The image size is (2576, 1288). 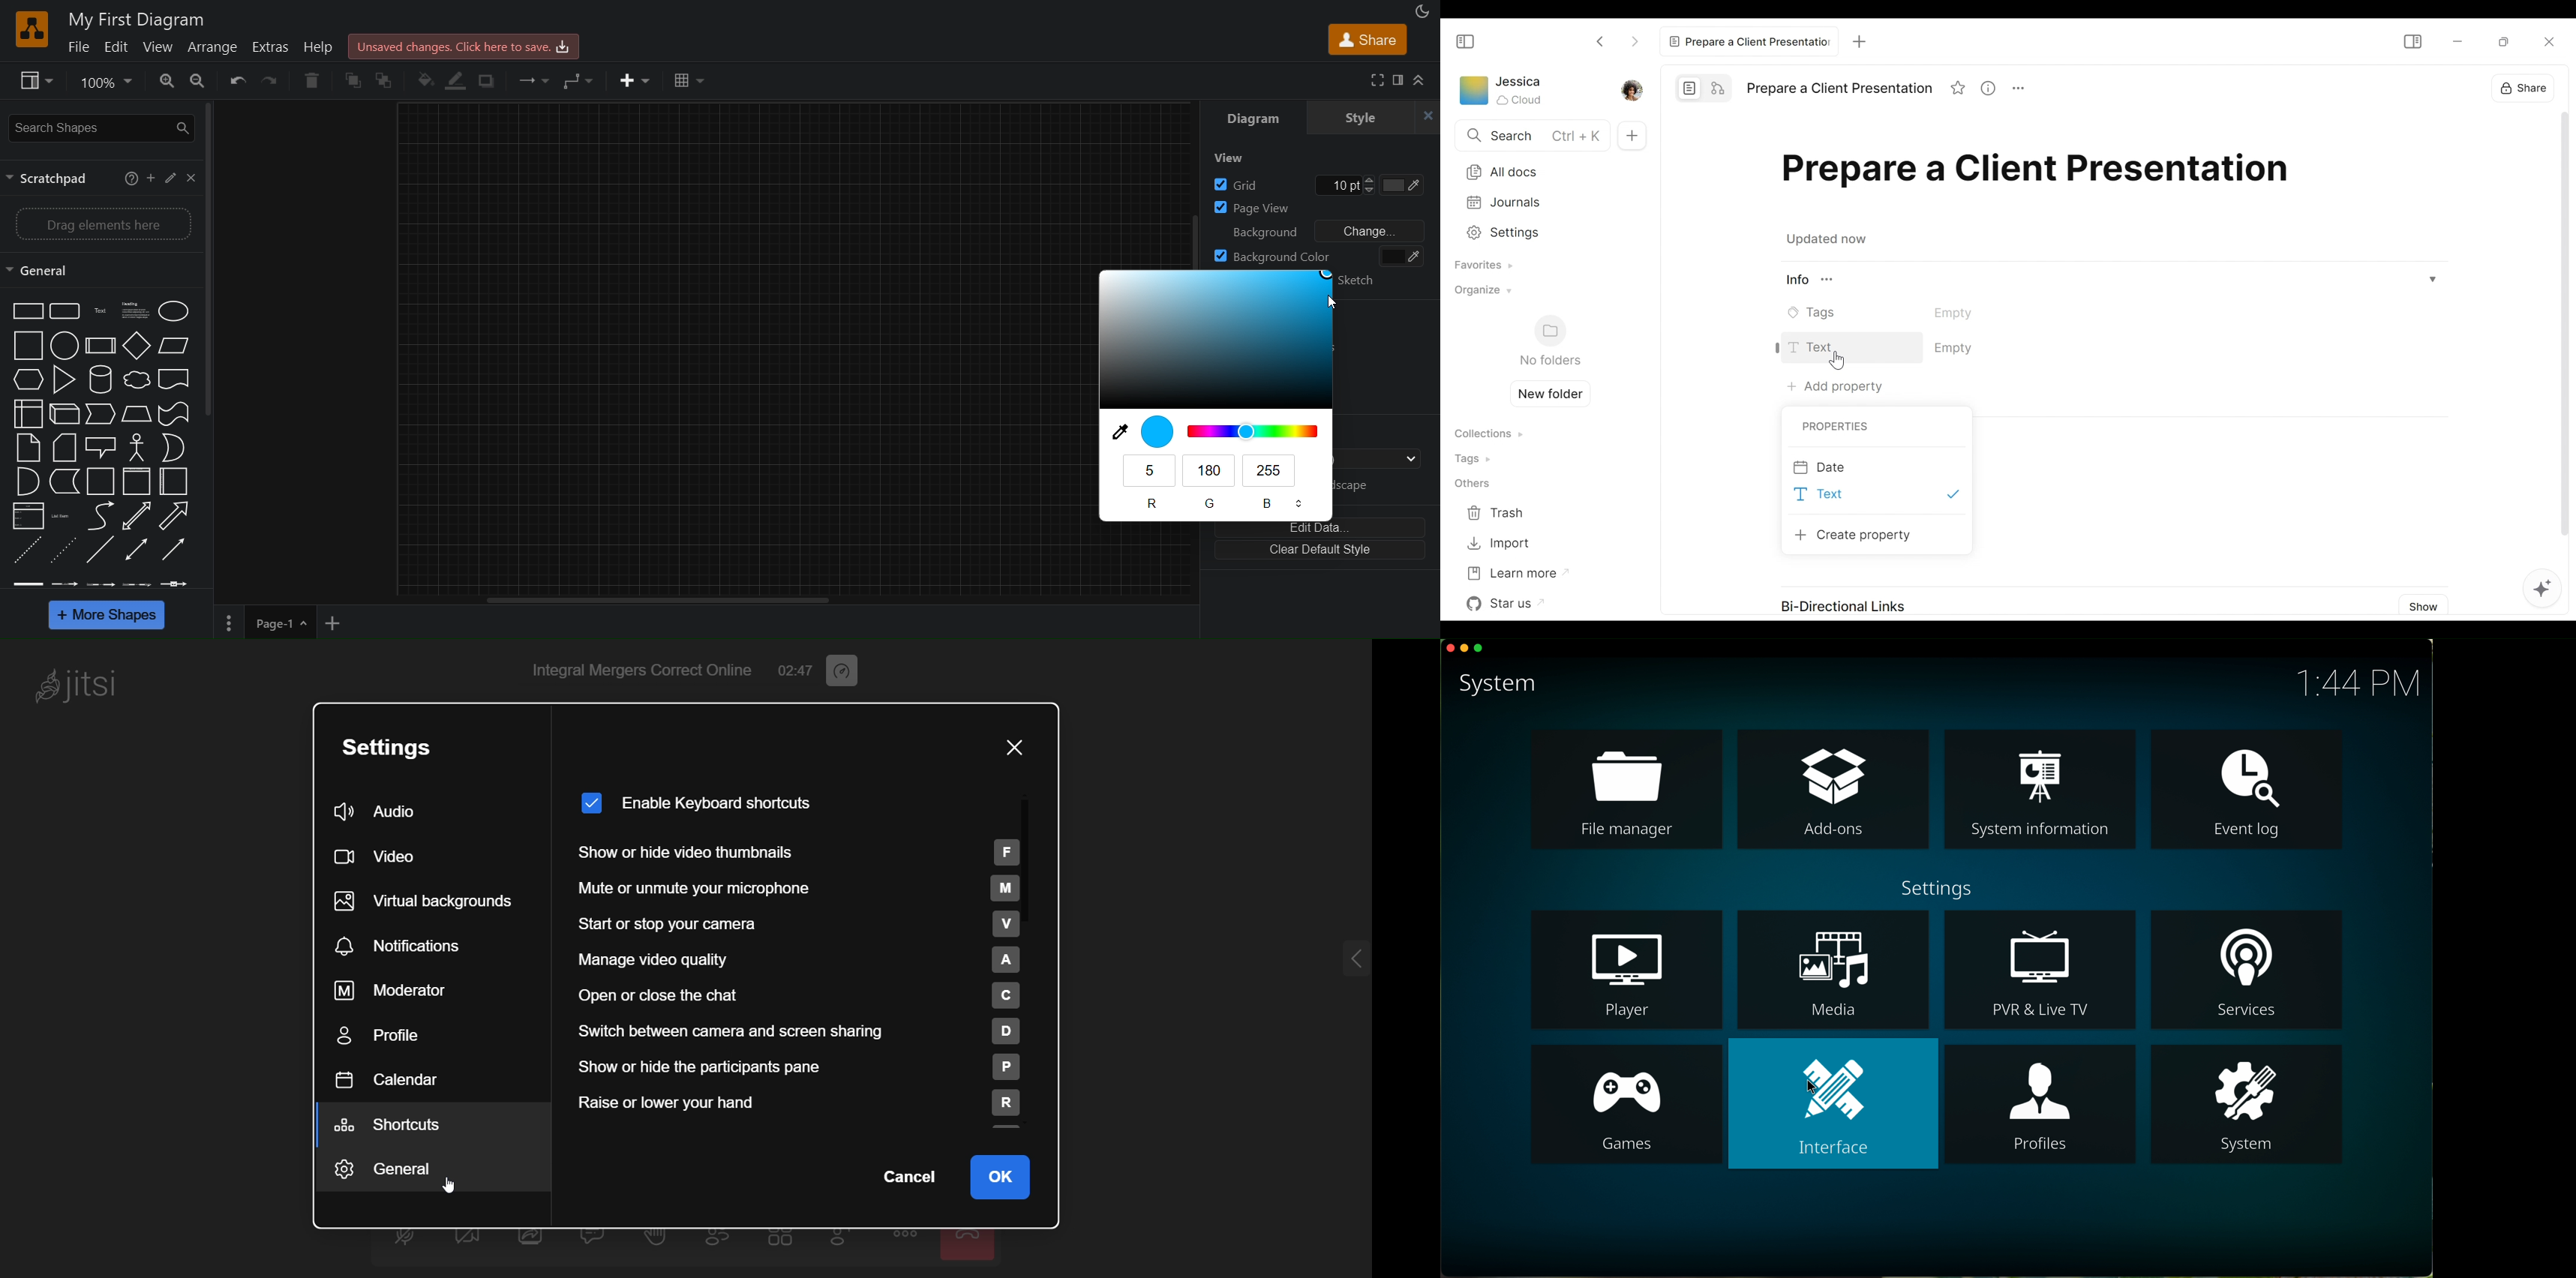 What do you see at coordinates (1630, 89) in the screenshot?
I see `Profile picture` at bounding box center [1630, 89].